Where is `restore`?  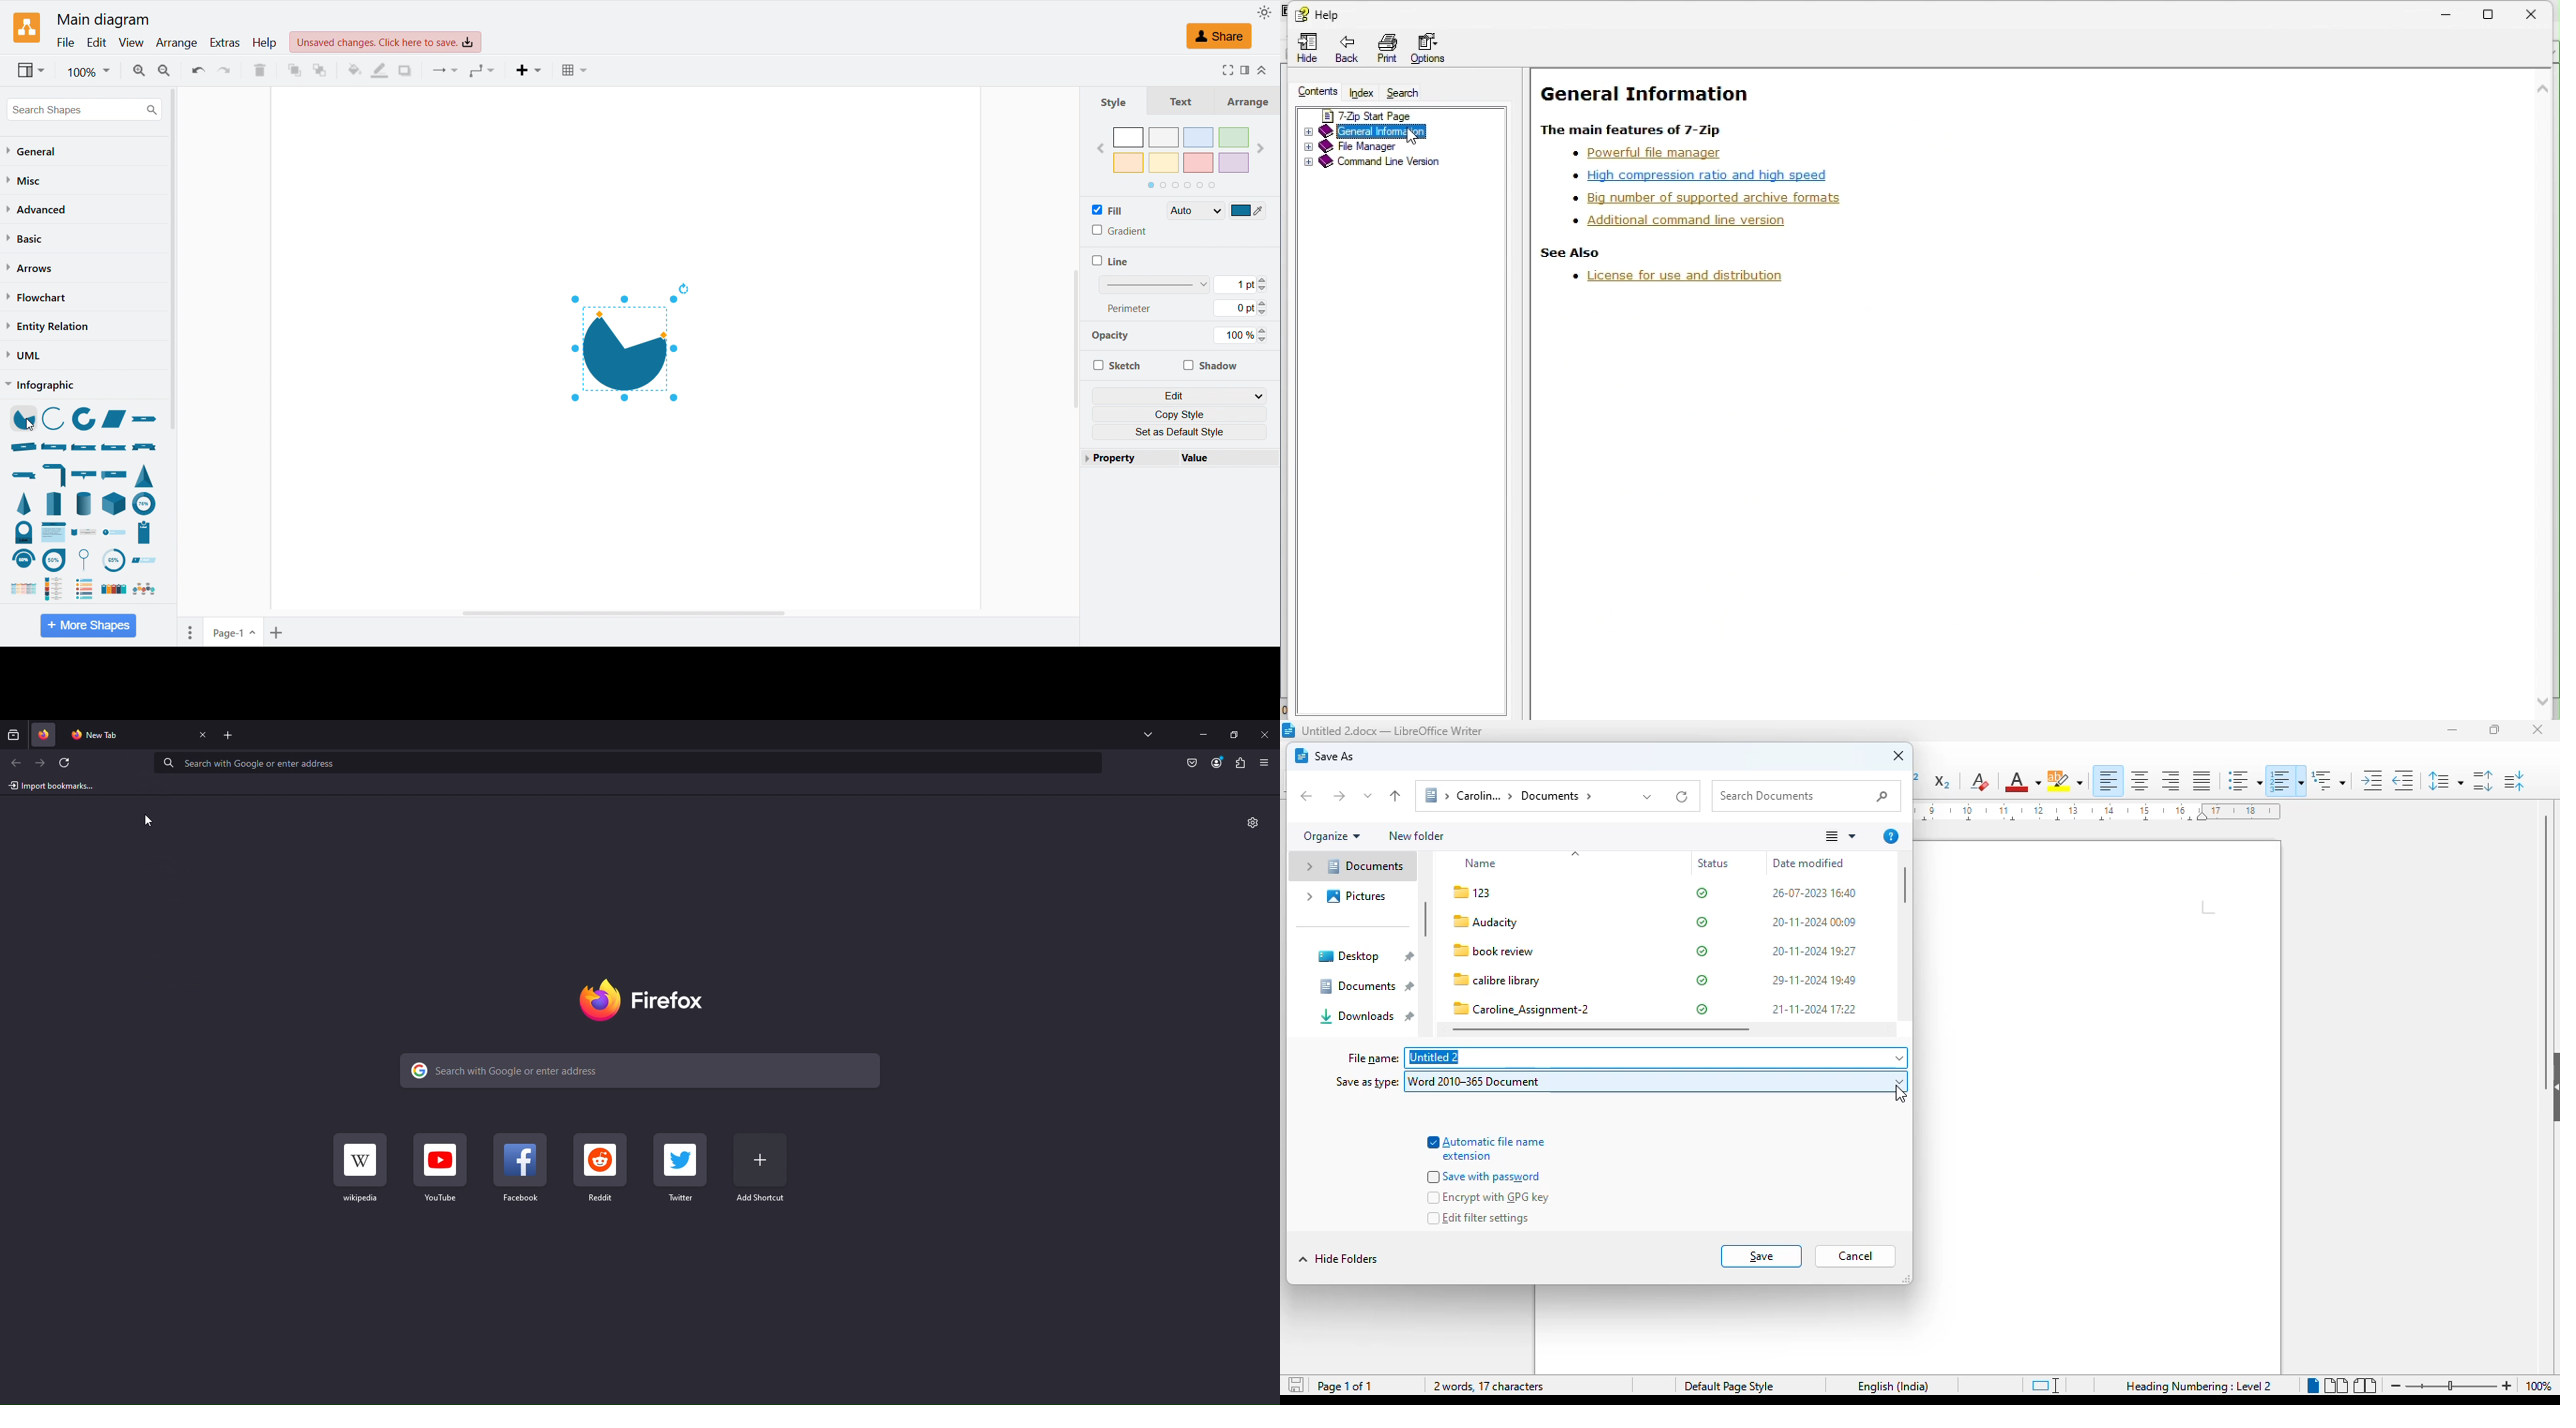
restore is located at coordinates (2501, 12).